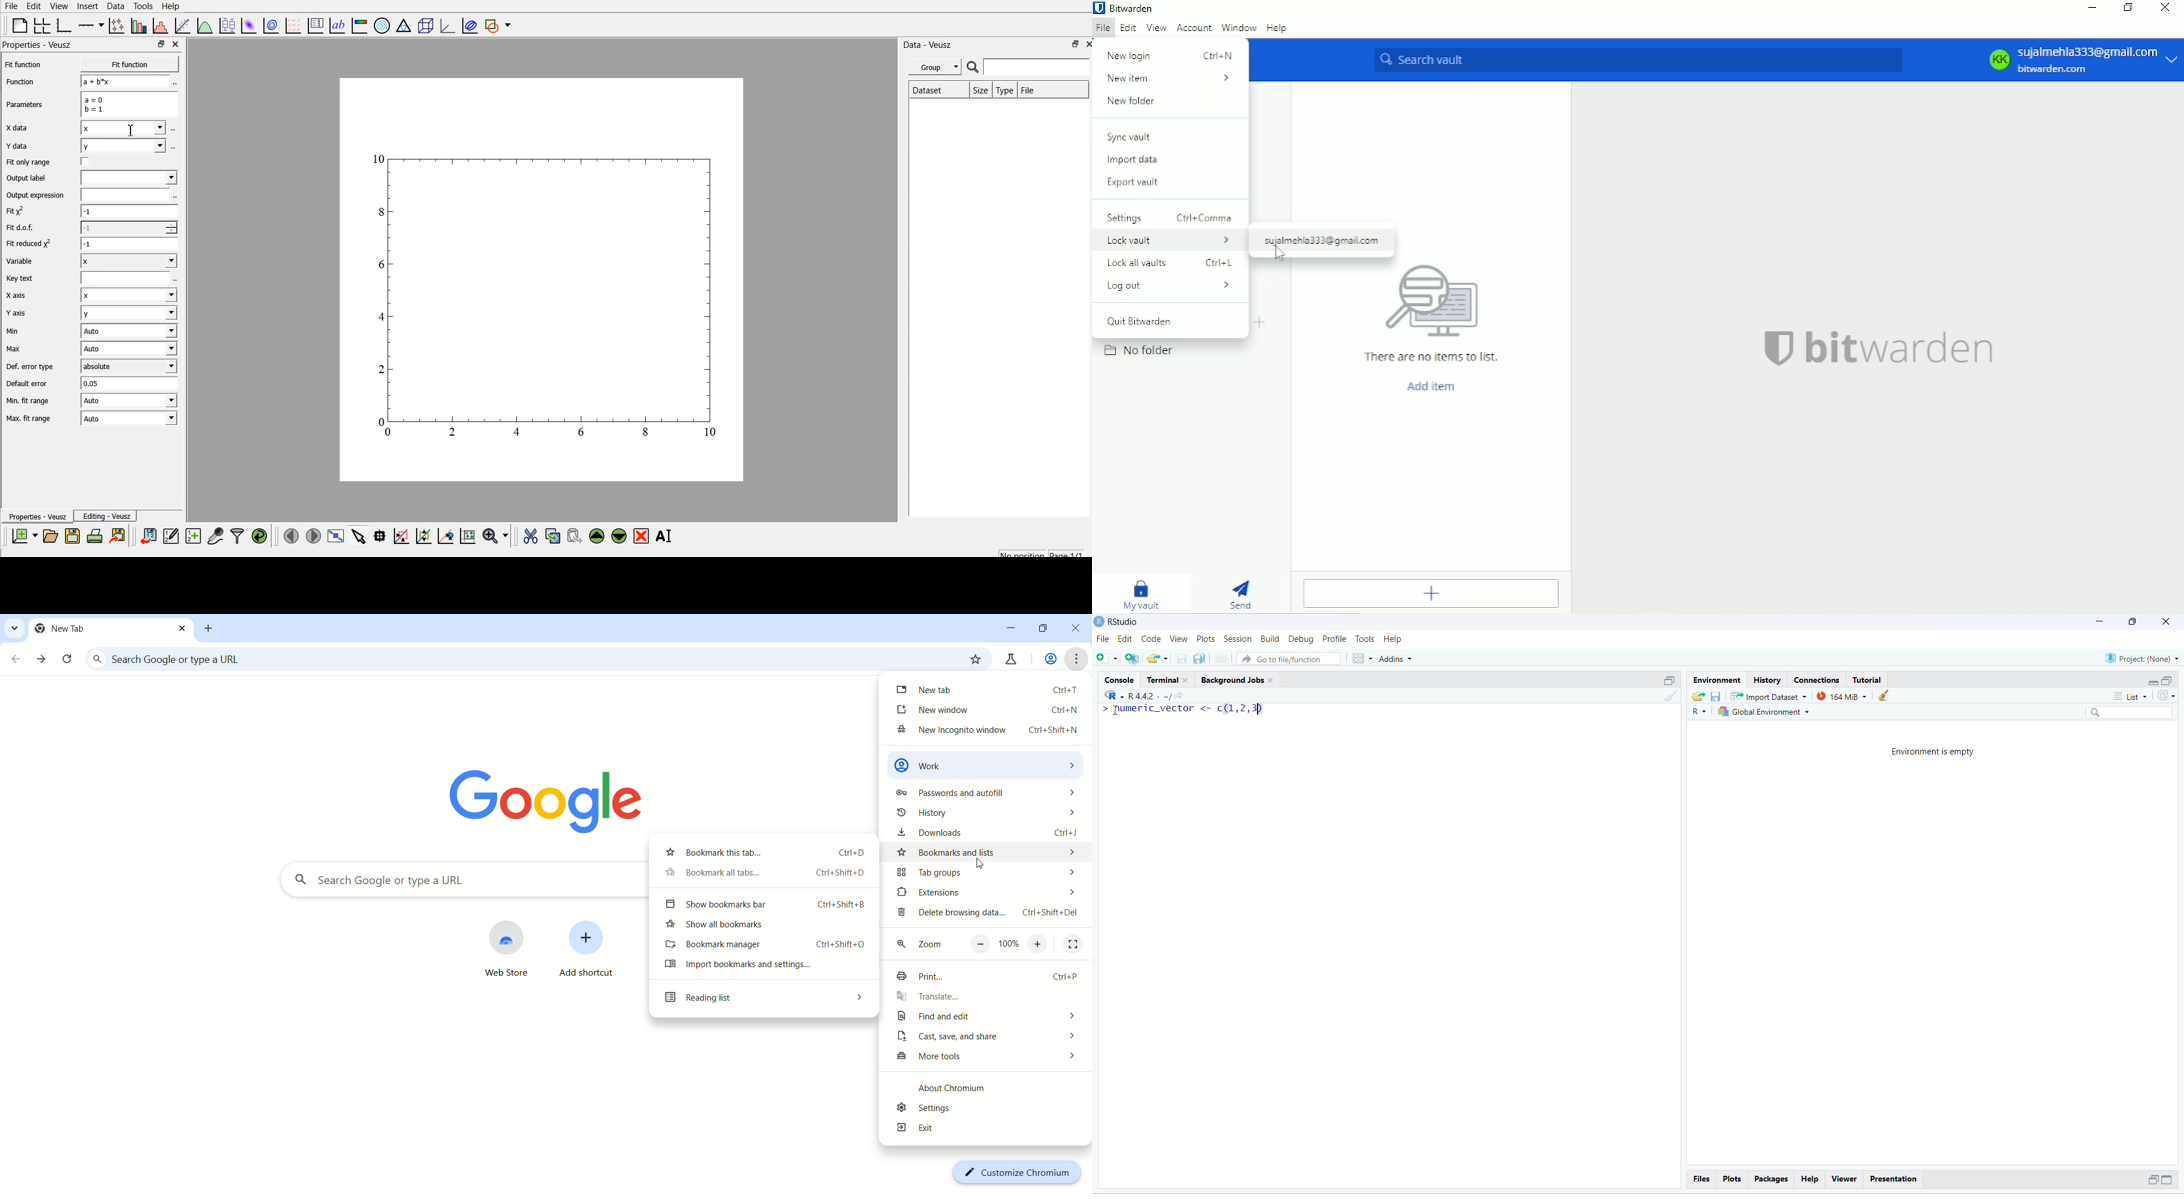 The width and height of the screenshot is (2184, 1204). I want to click on Background Jobs, so click(1240, 679).